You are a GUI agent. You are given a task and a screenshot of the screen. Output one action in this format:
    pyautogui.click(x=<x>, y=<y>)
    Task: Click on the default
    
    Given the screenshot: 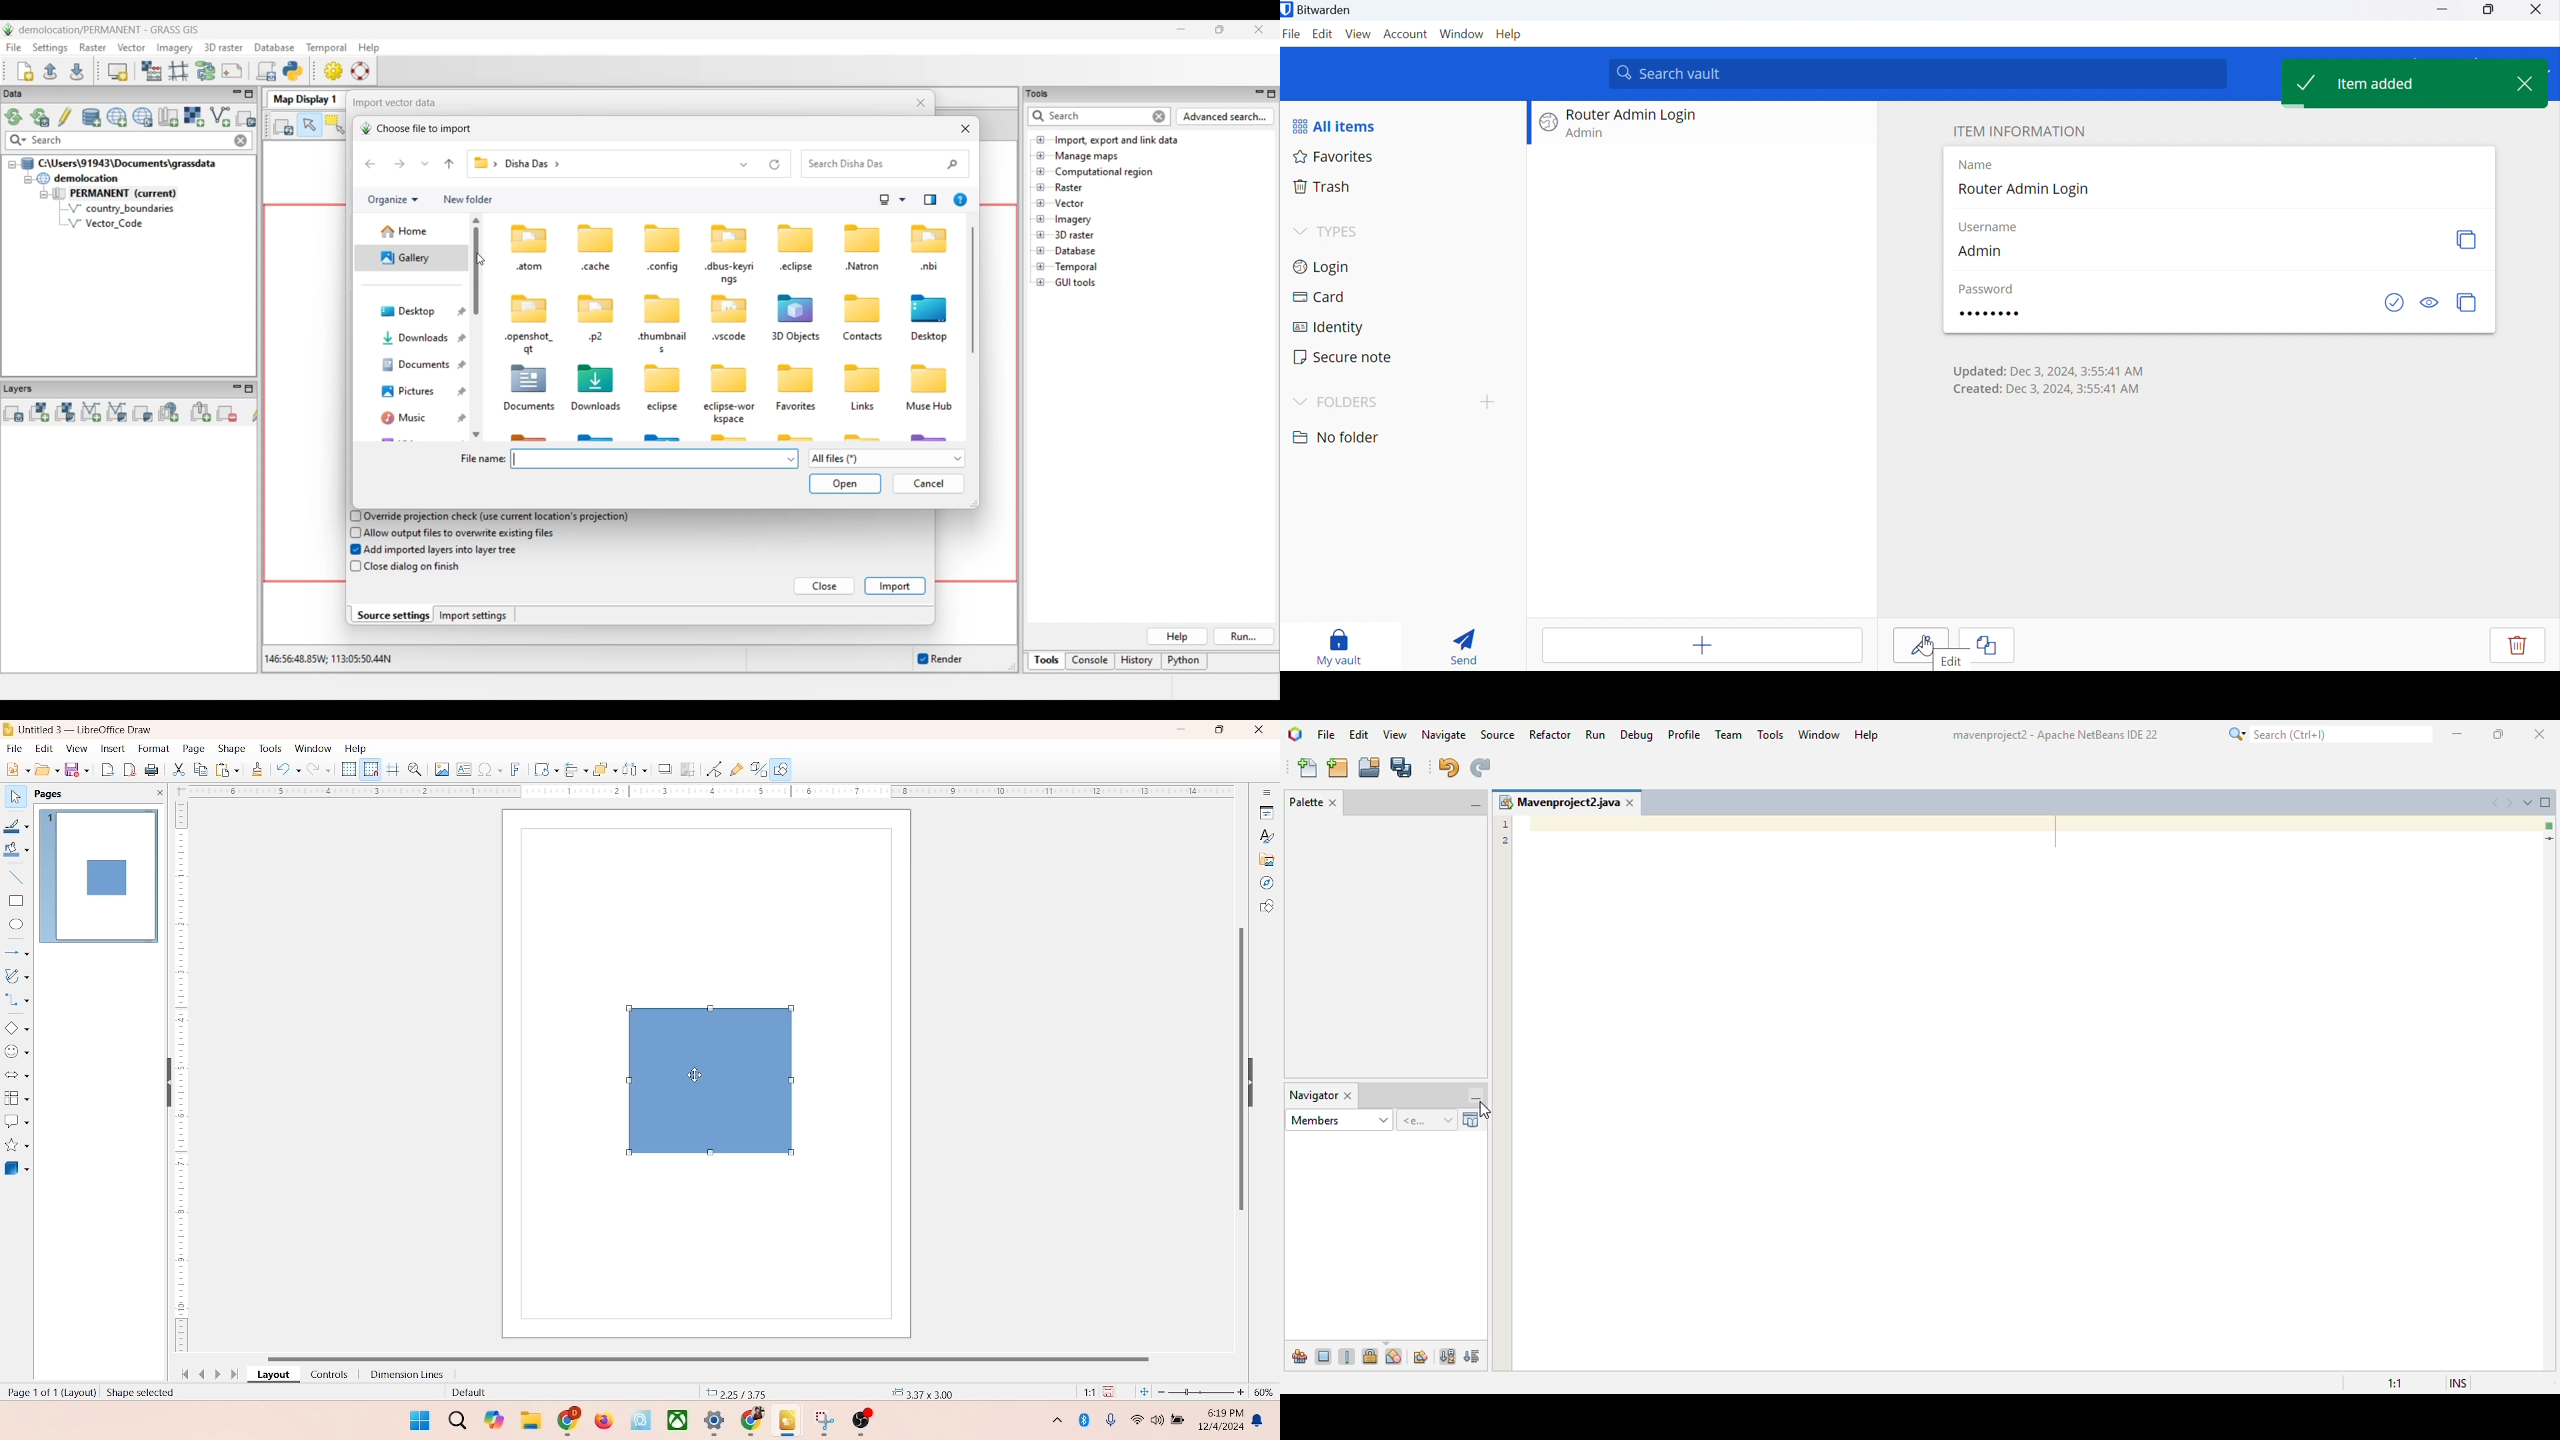 What is the action you would take?
    pyautogui.click(x=465, y=1393)
    